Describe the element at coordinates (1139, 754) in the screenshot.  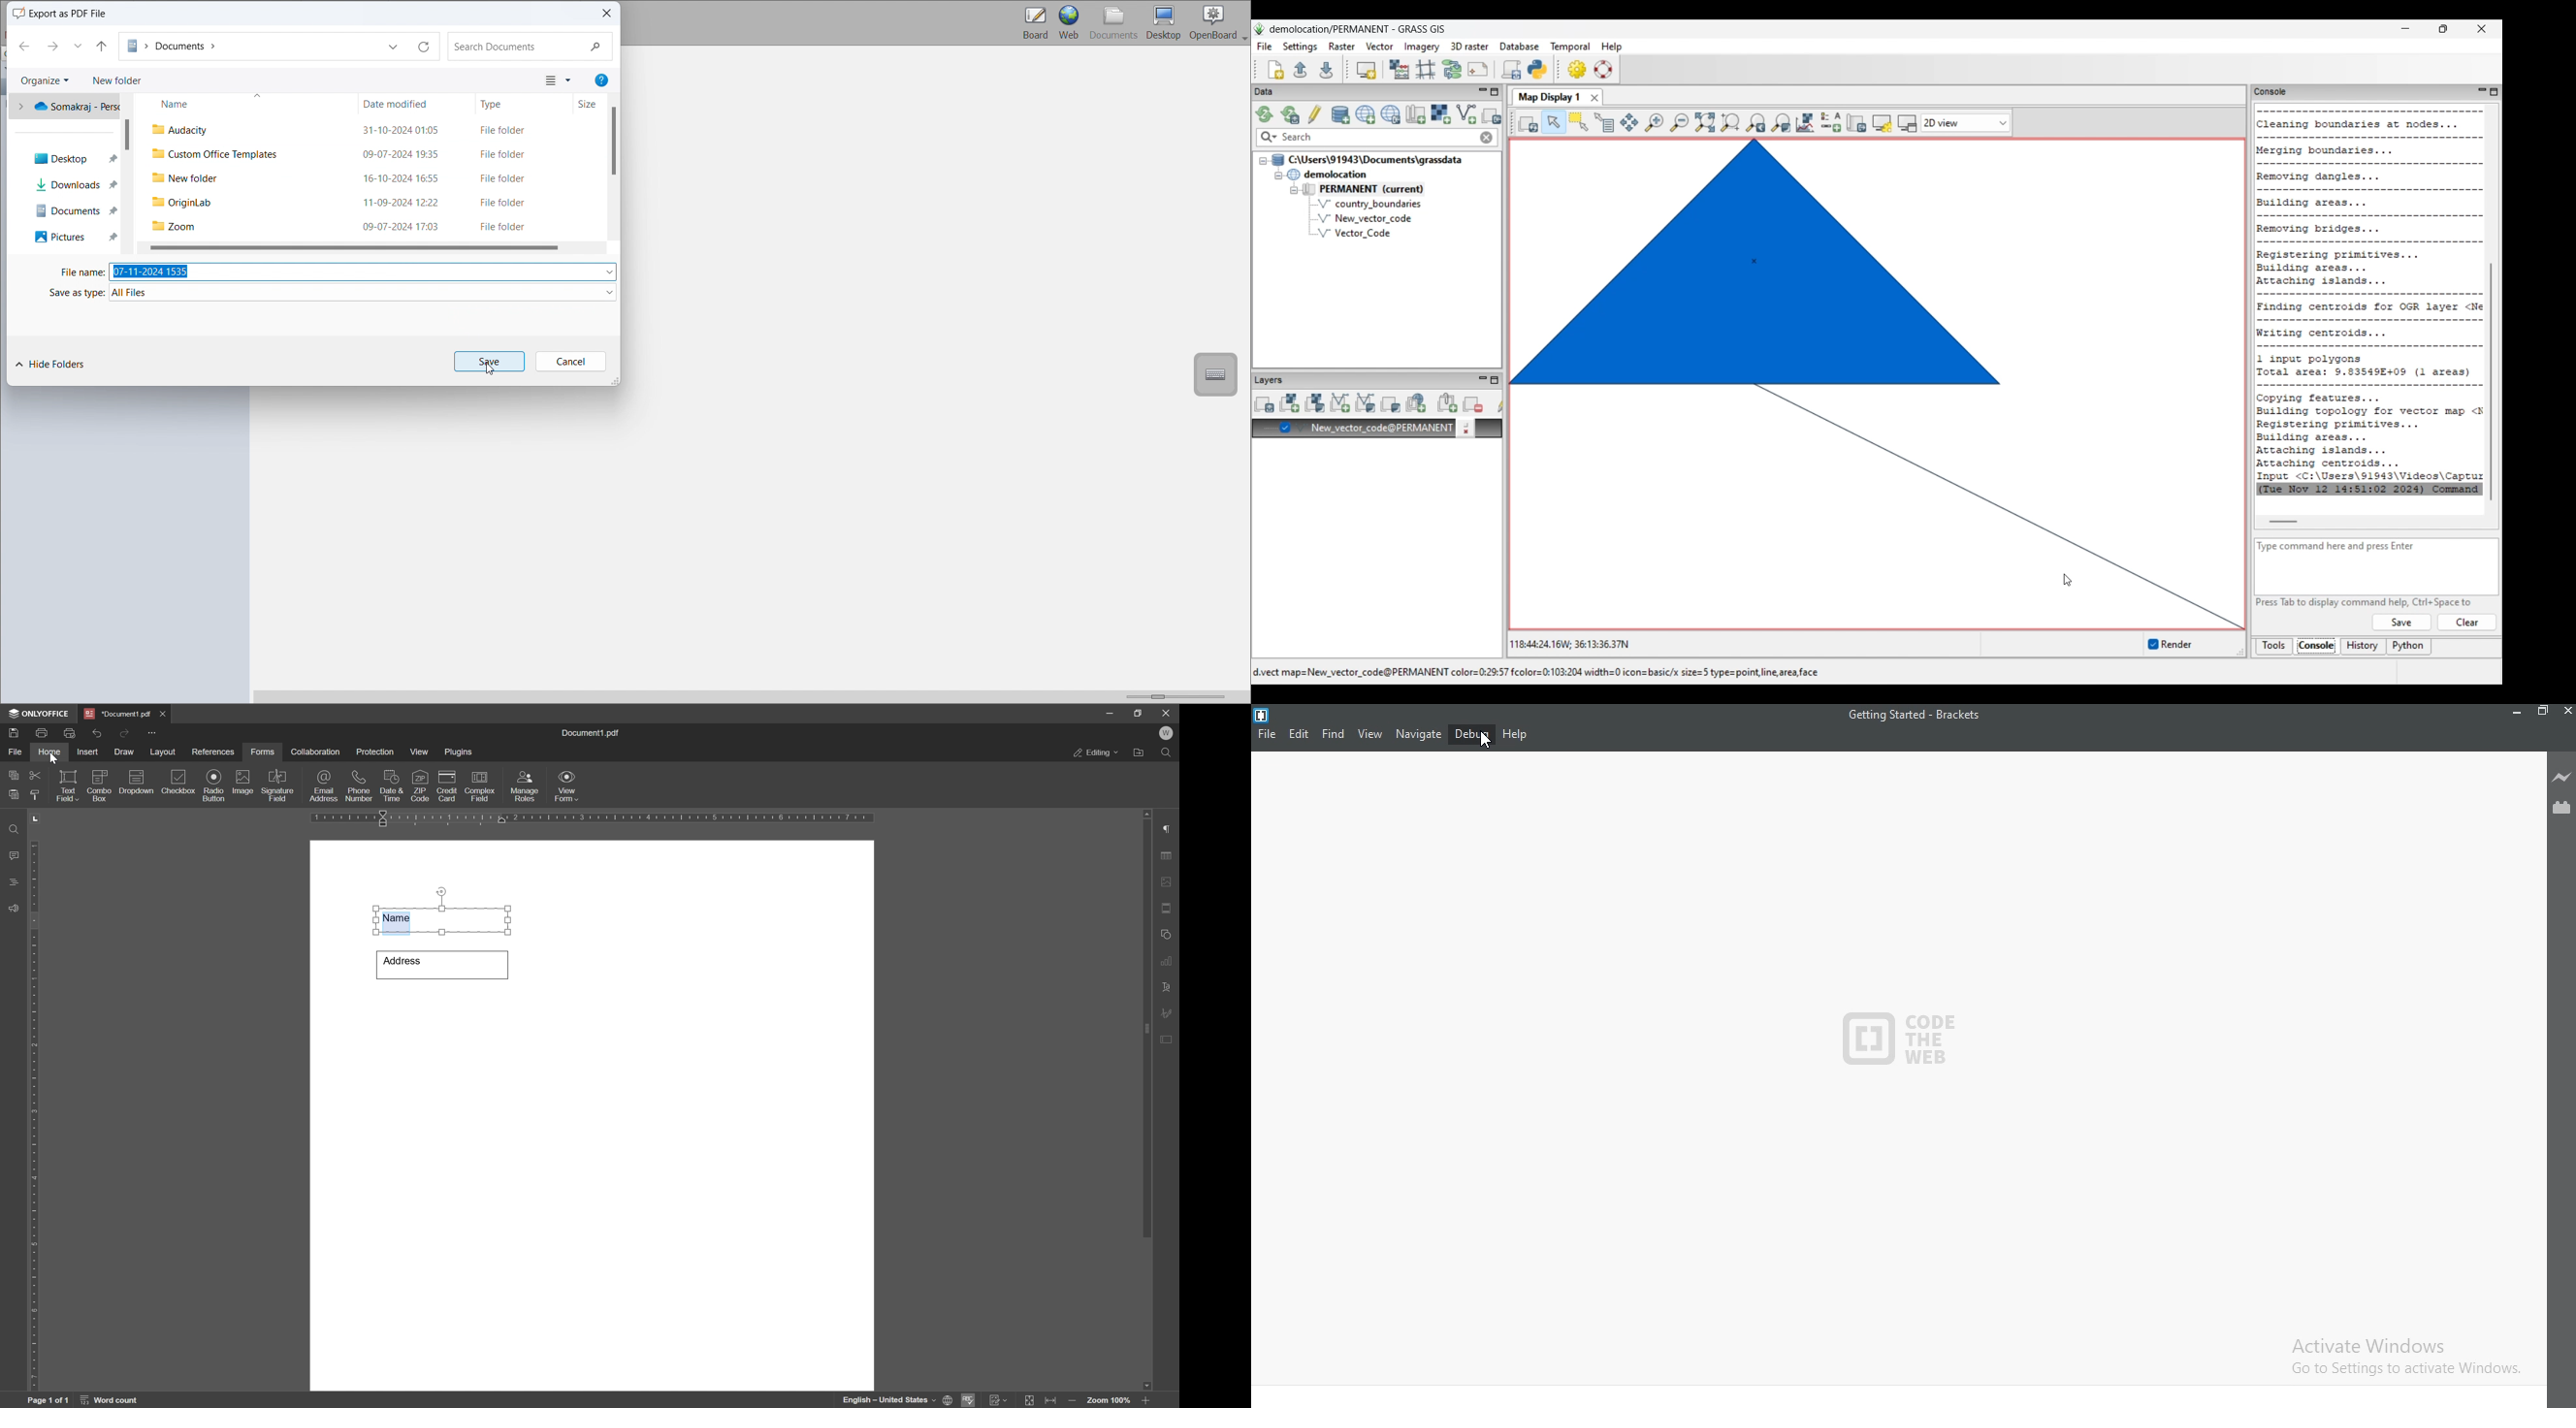
I see `open file location` at that location.